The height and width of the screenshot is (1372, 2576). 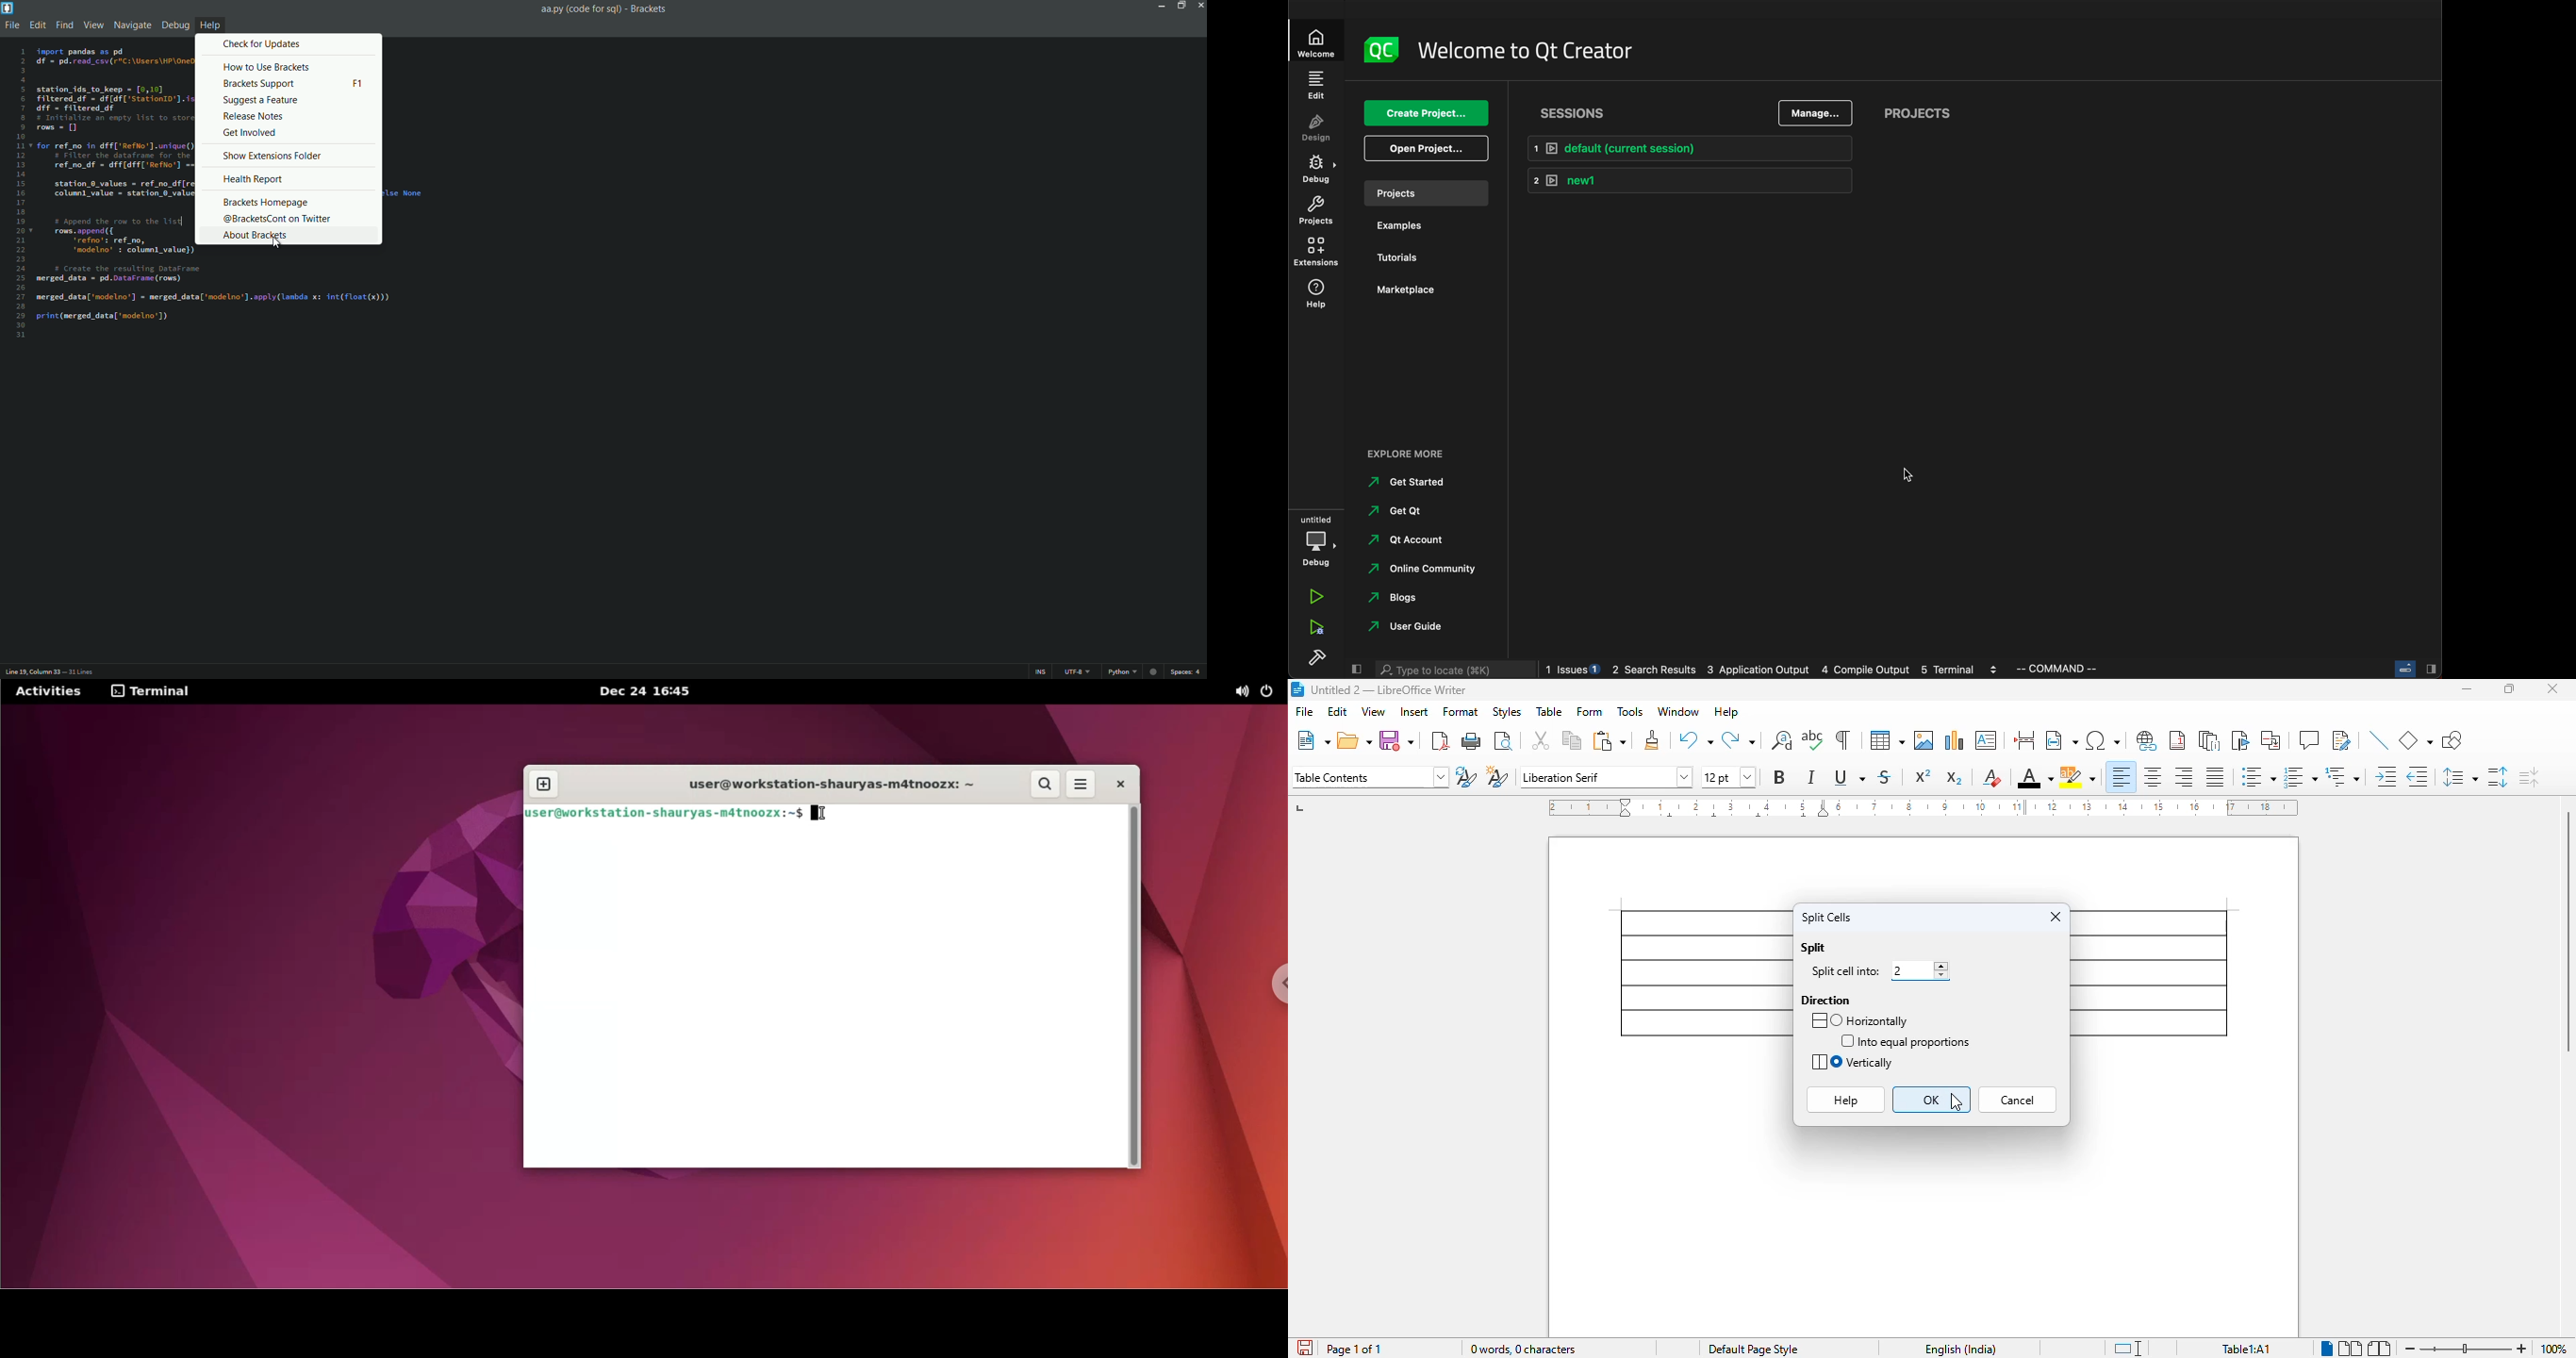 I want to click on insert endnote, so click(x=2210, y=740).